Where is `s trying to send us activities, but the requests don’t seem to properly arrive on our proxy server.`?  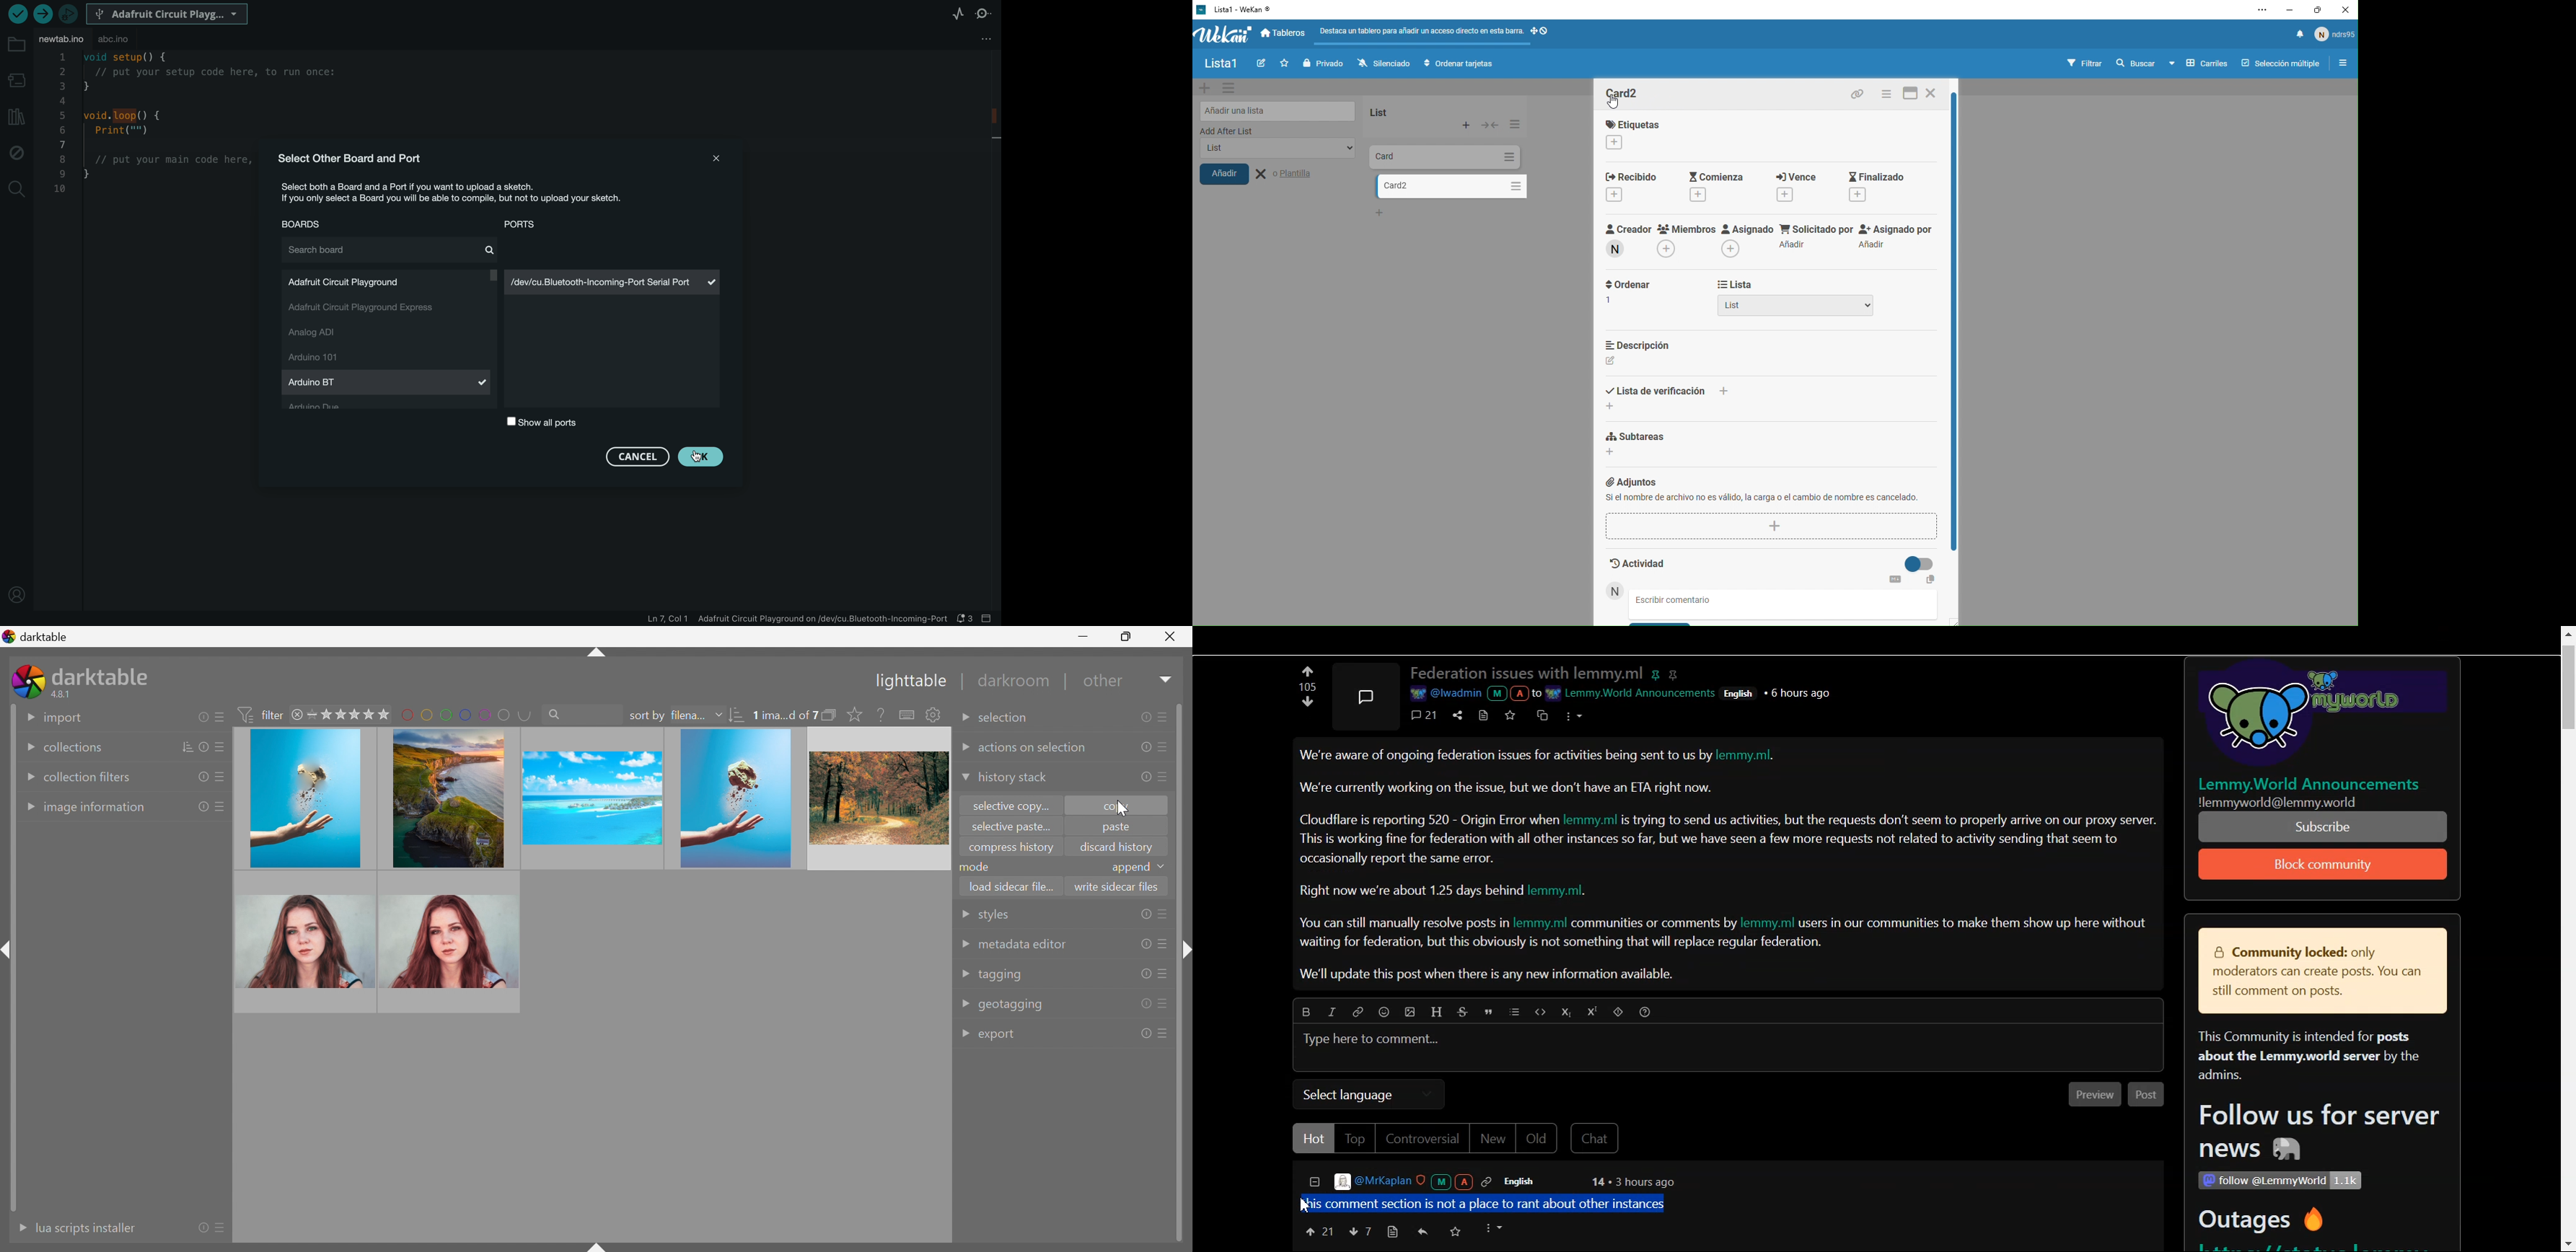
s trying to send us activities, but the requests don’t seem to properly arrive on our proxy server. is located at coordinates (1891, 821).